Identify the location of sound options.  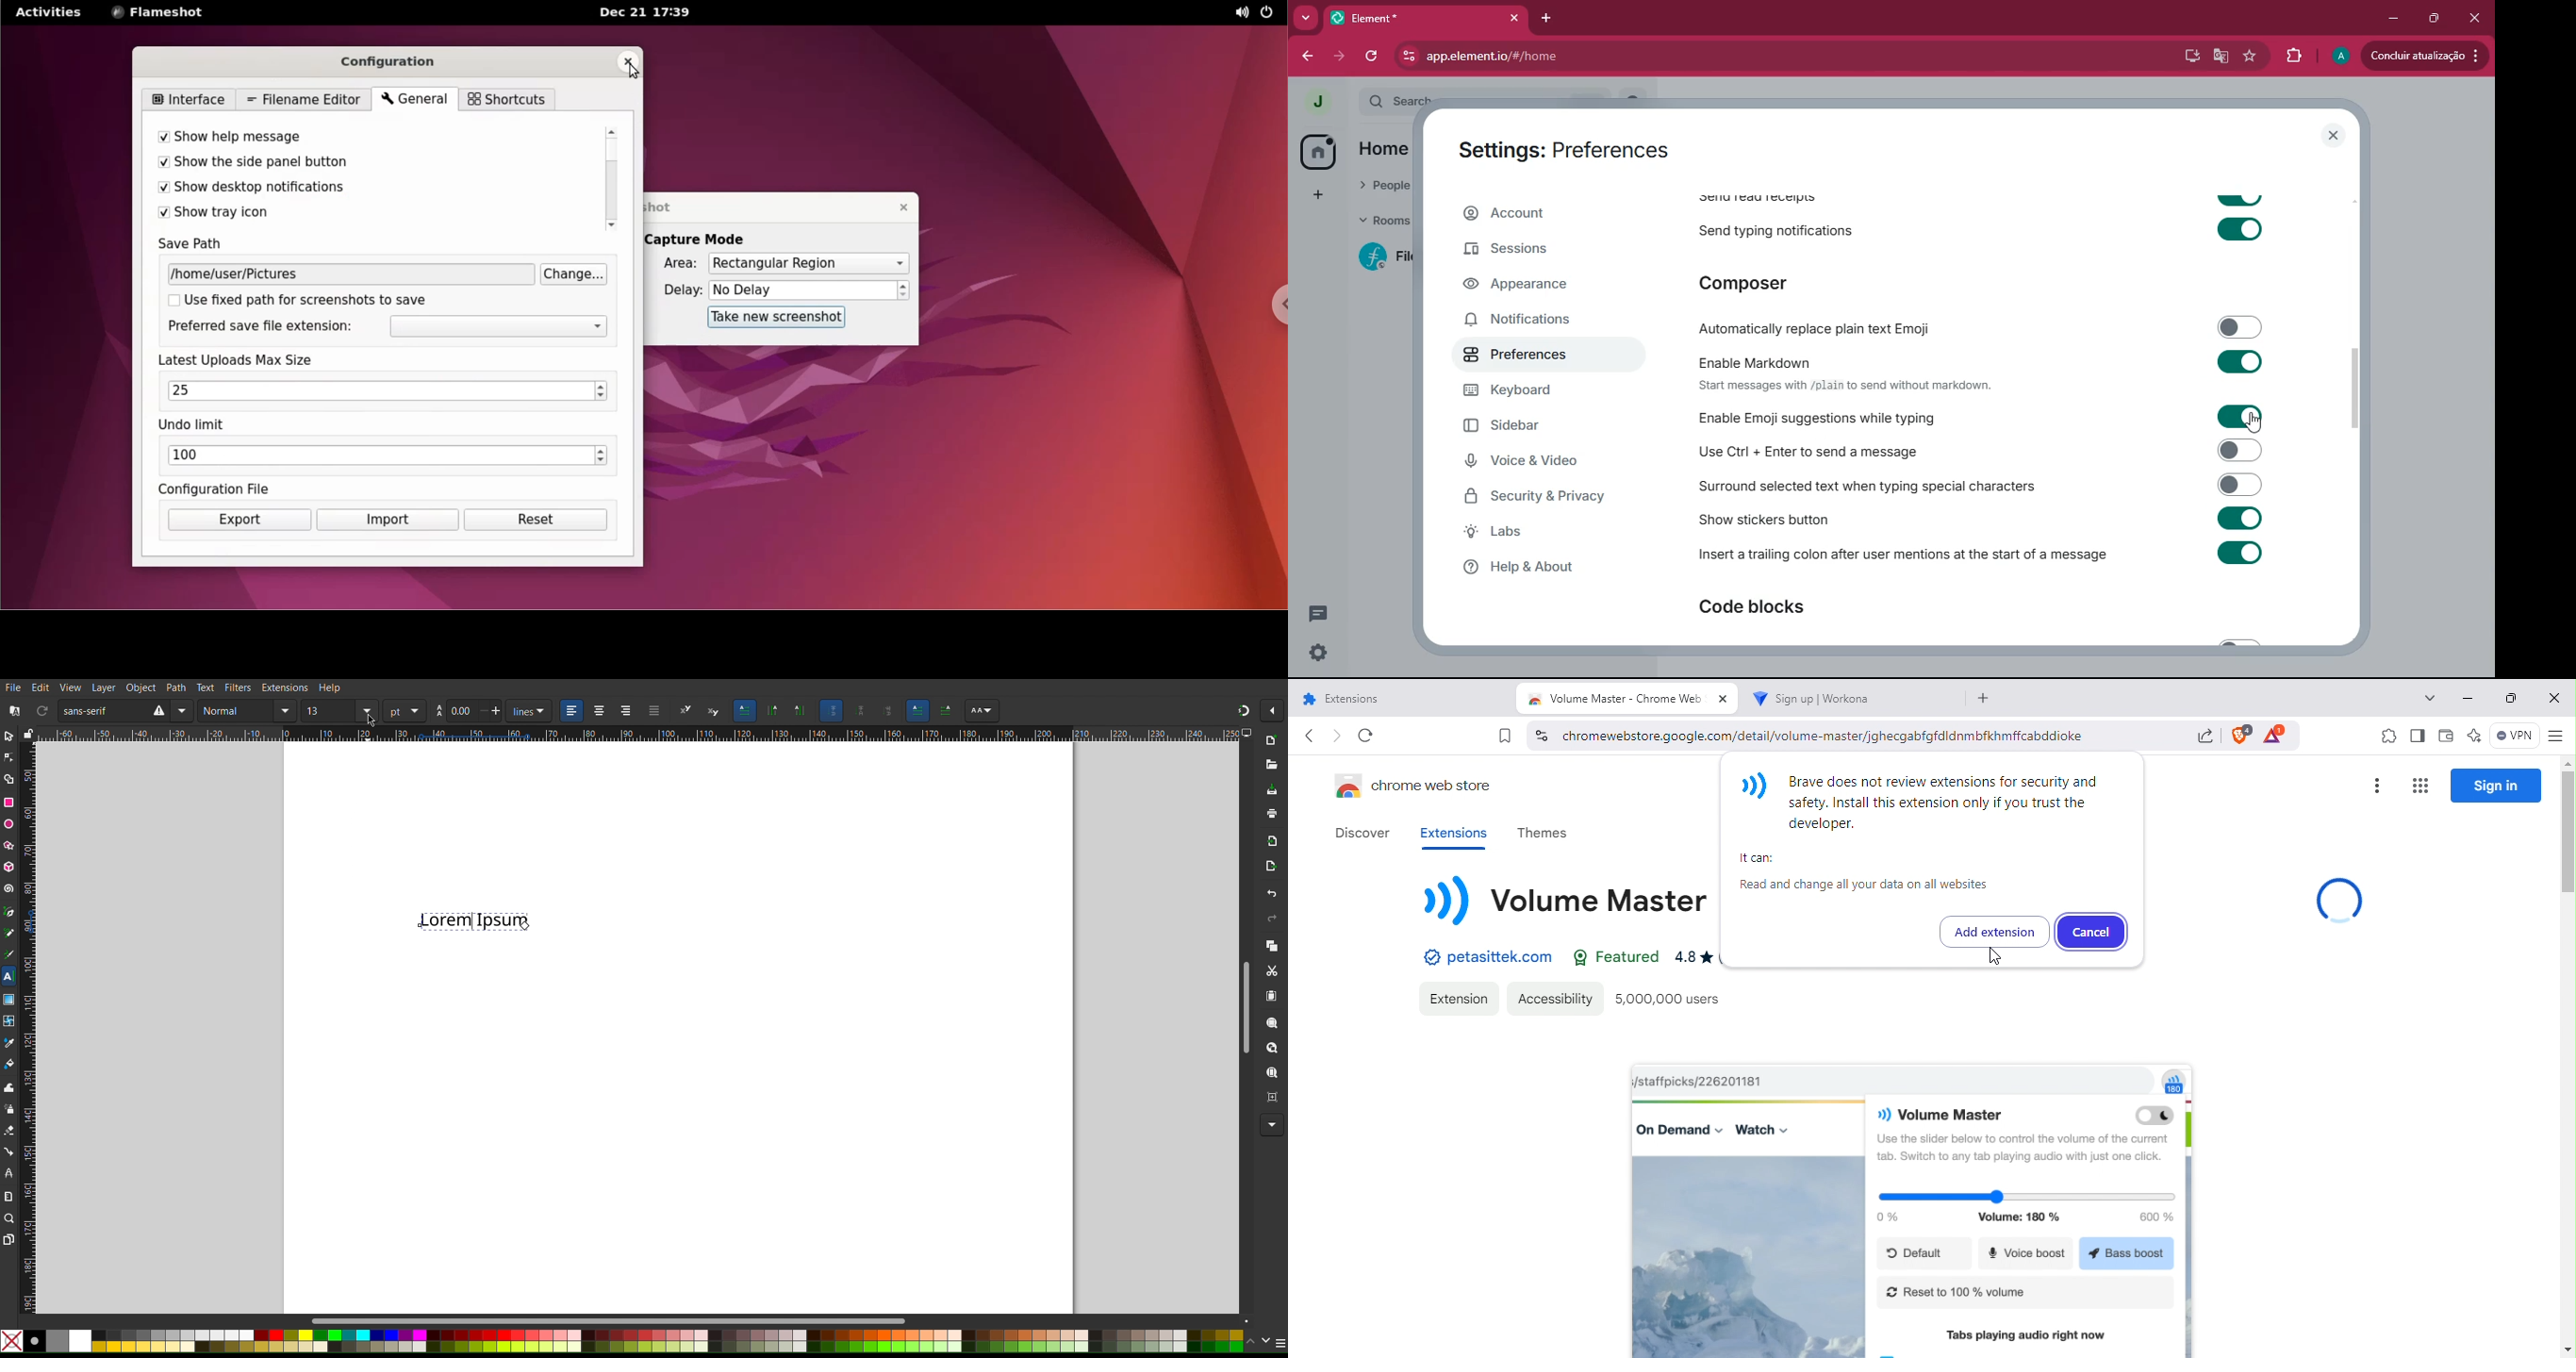
(1236, 12).